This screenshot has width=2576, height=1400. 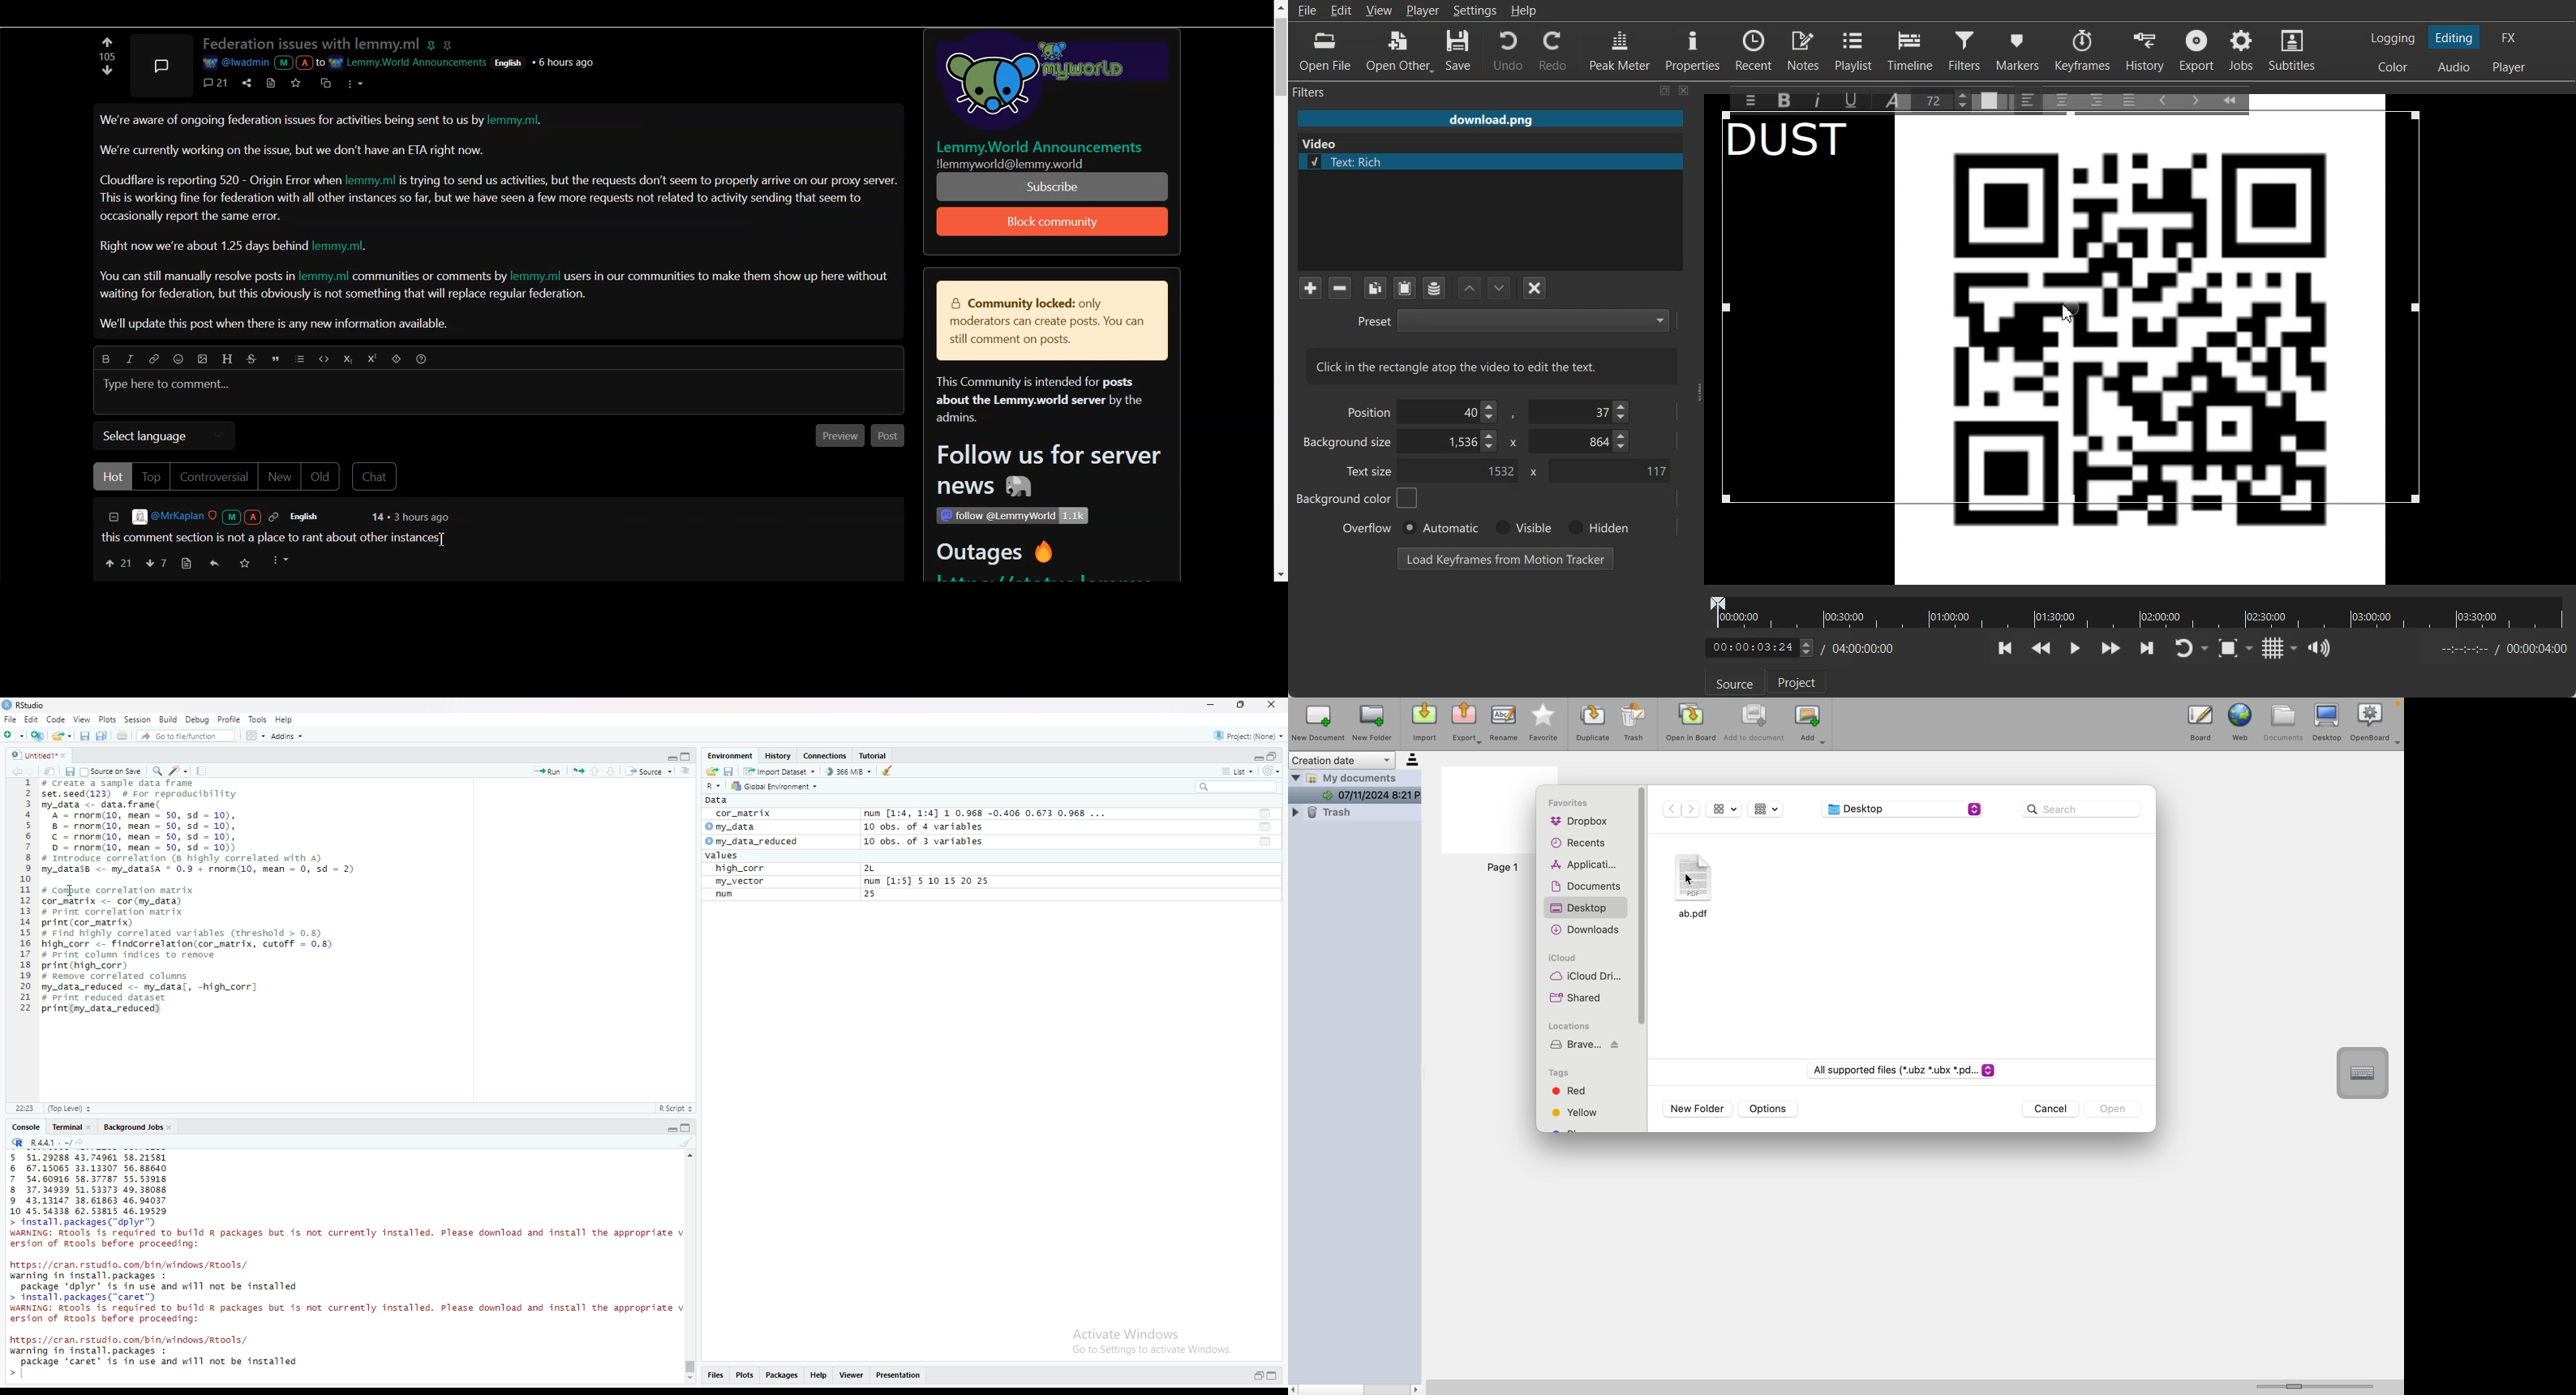 I want to click on x, so click(x=1511, y=441).